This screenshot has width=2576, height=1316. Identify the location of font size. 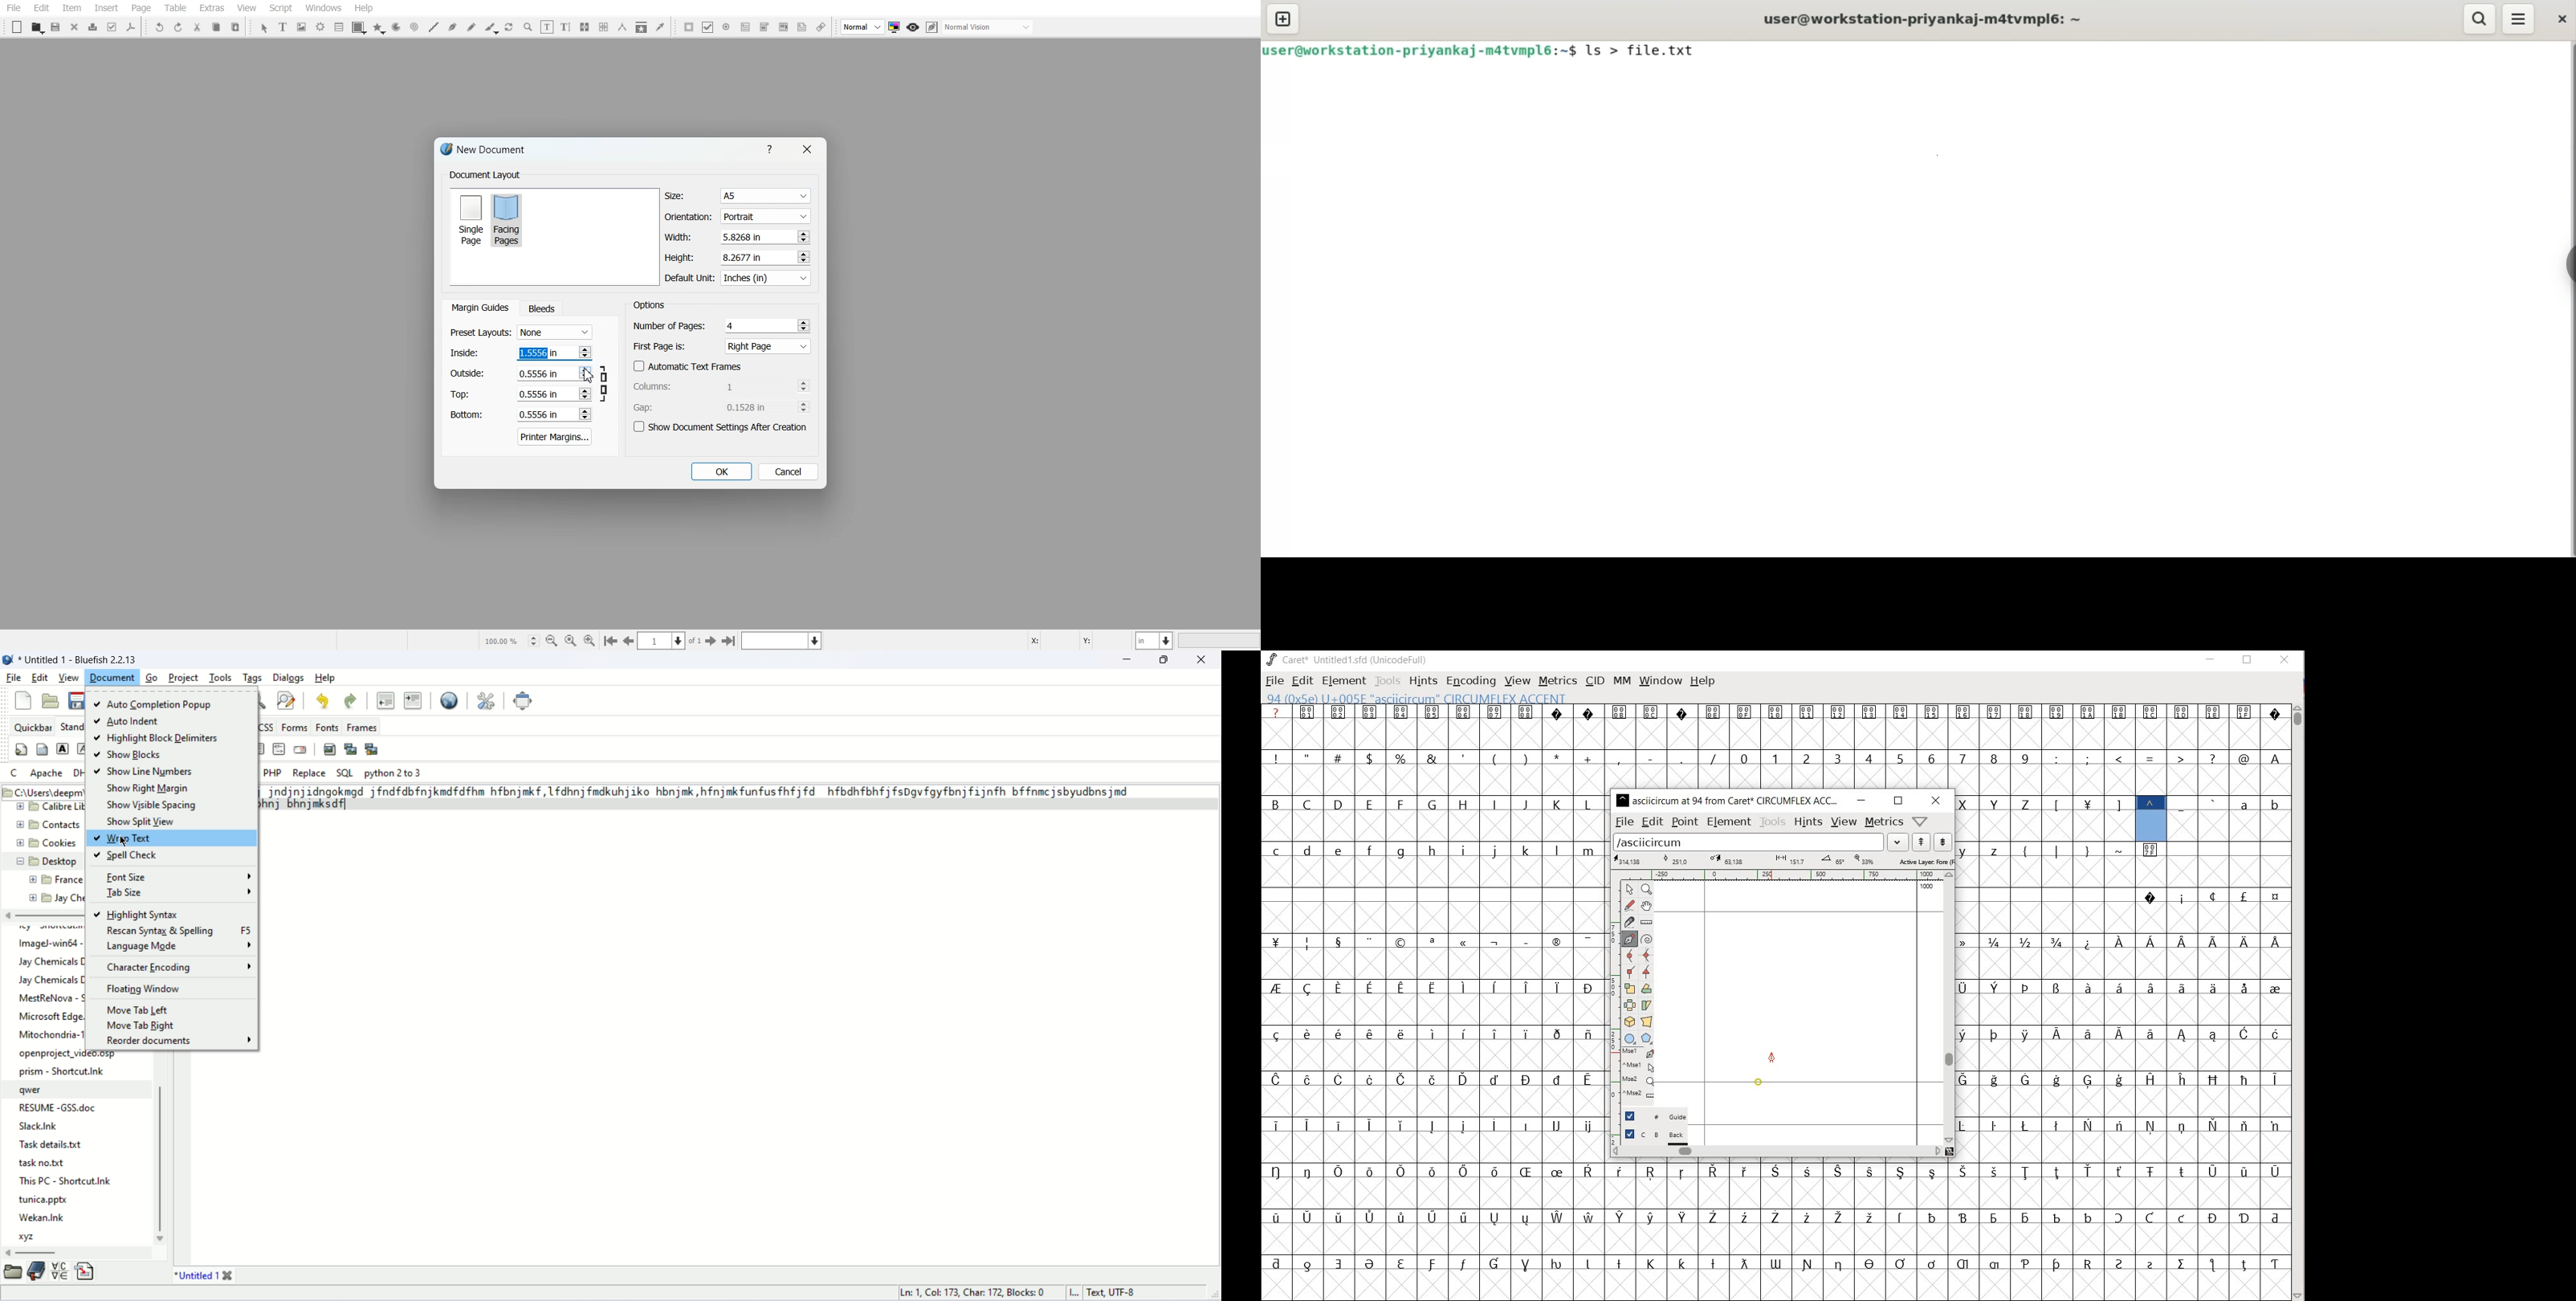
(178, 878).